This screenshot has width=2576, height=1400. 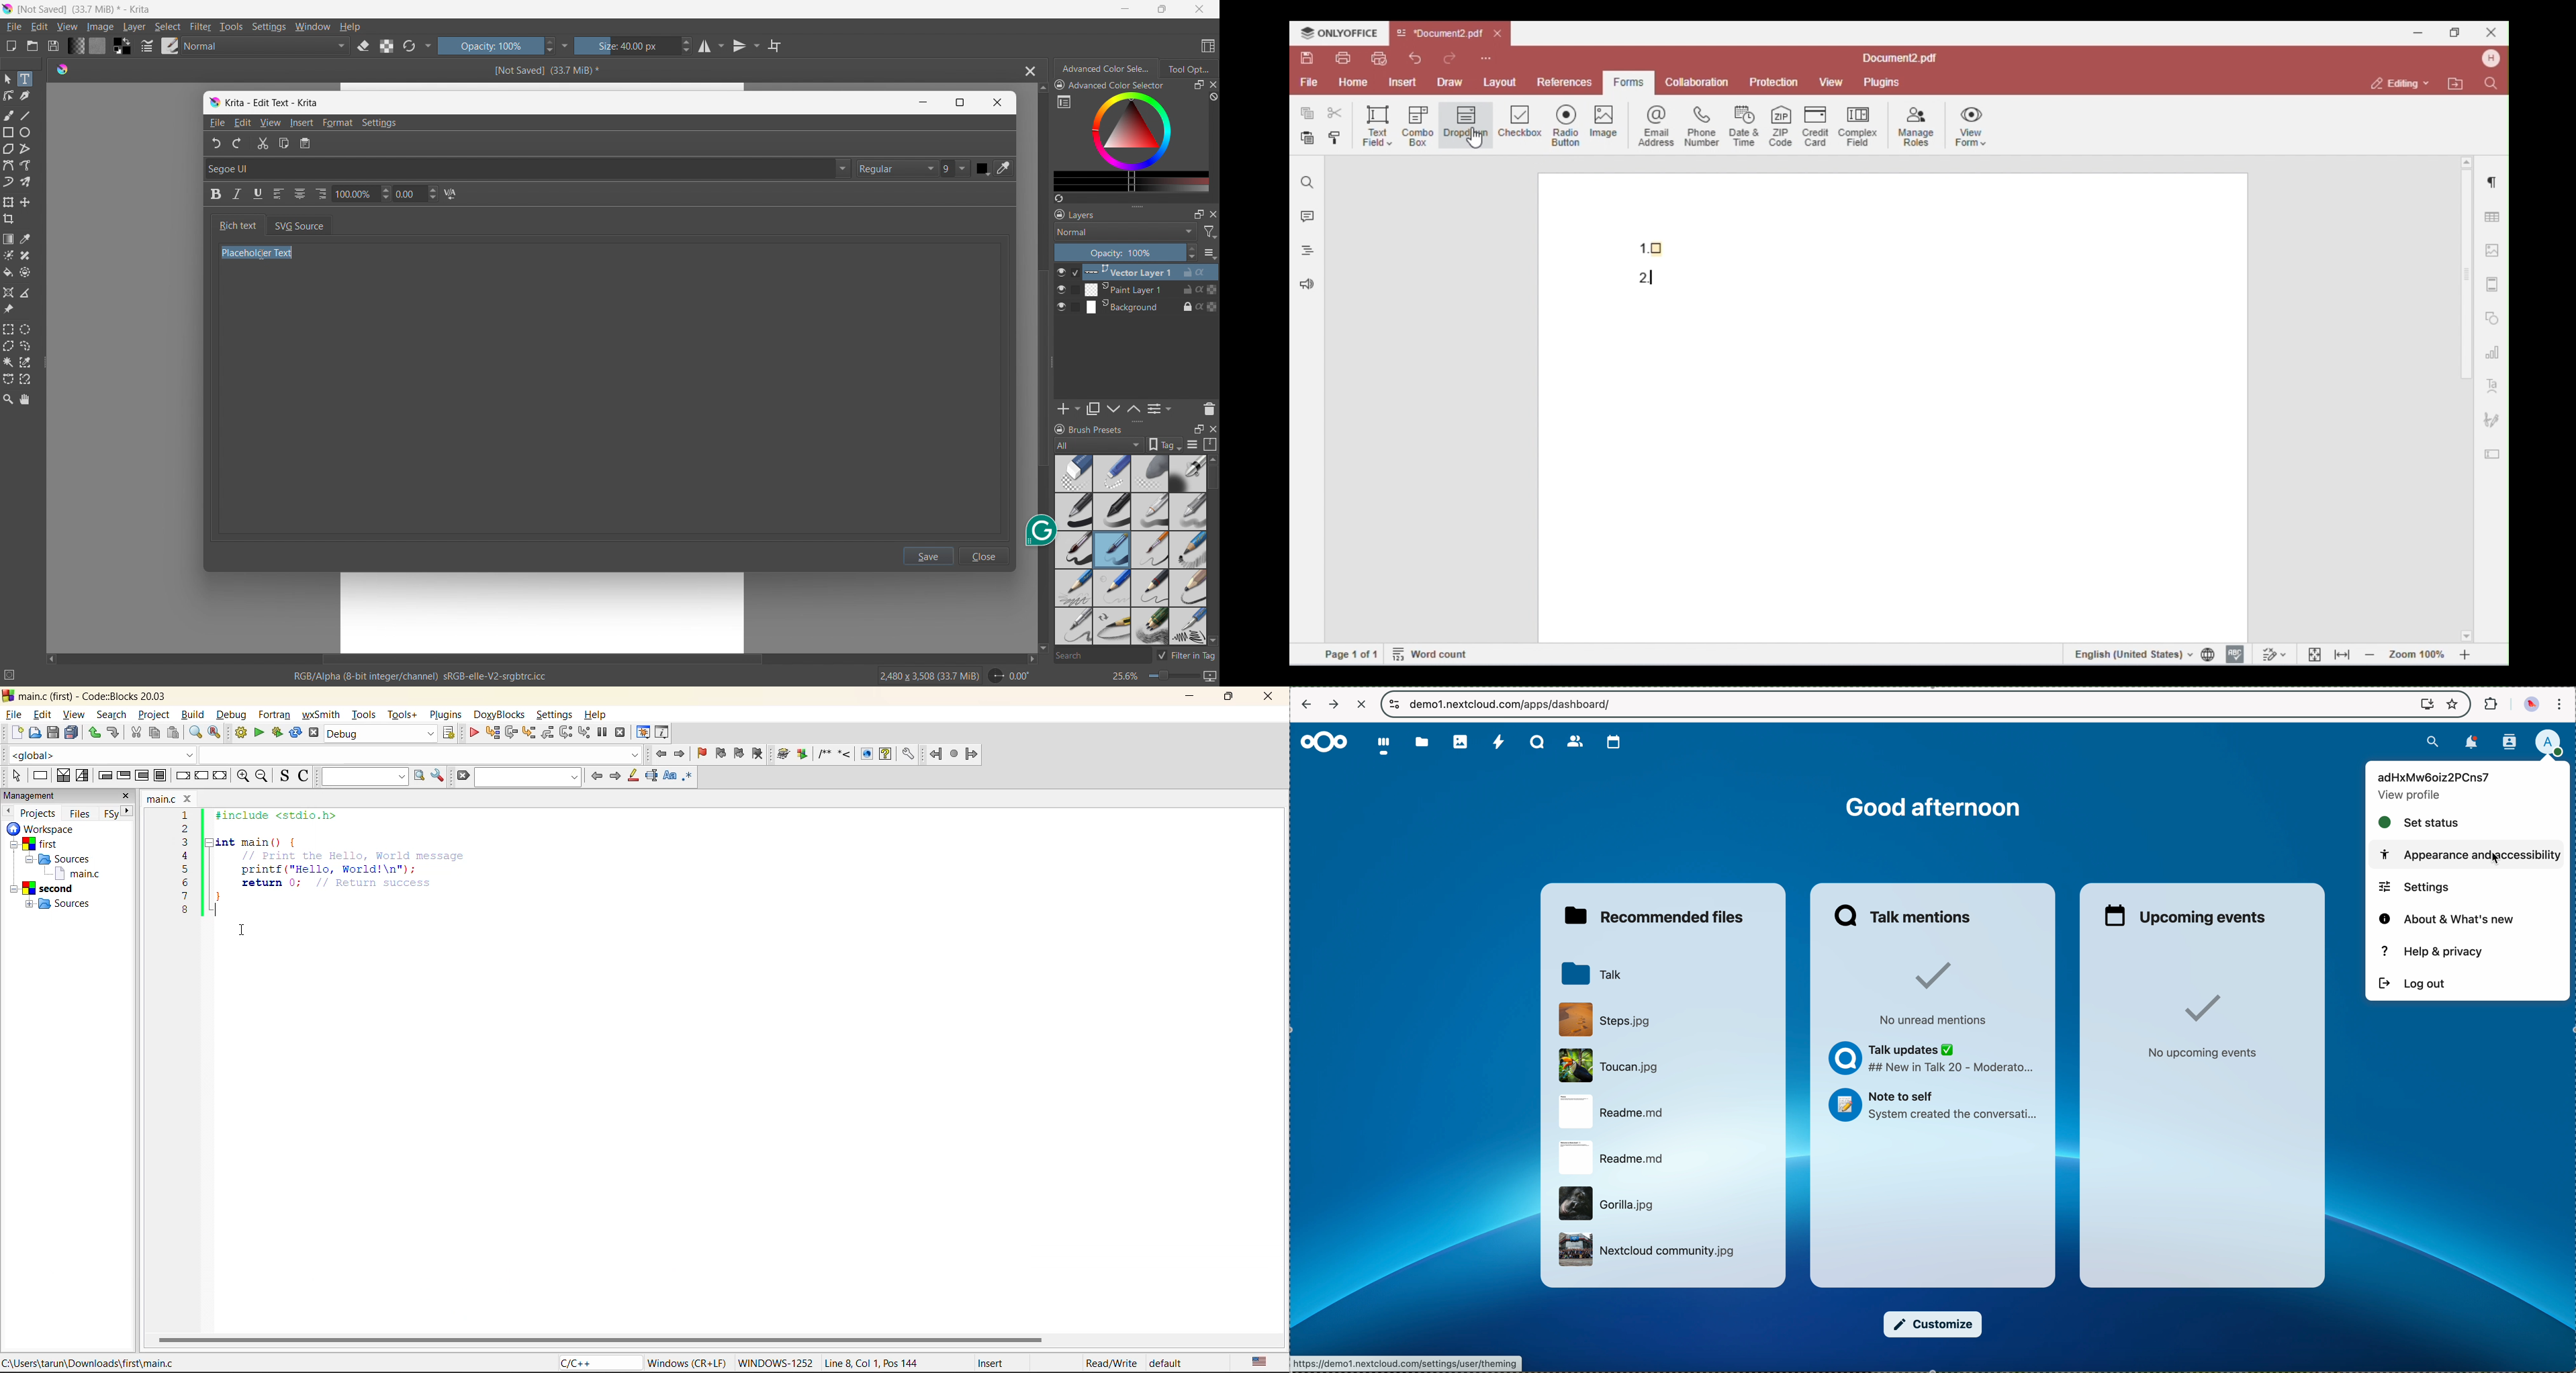 What do you see at coordinates (634, 46) in the screenshot?
I see `size` at bounding box center [634, 46].